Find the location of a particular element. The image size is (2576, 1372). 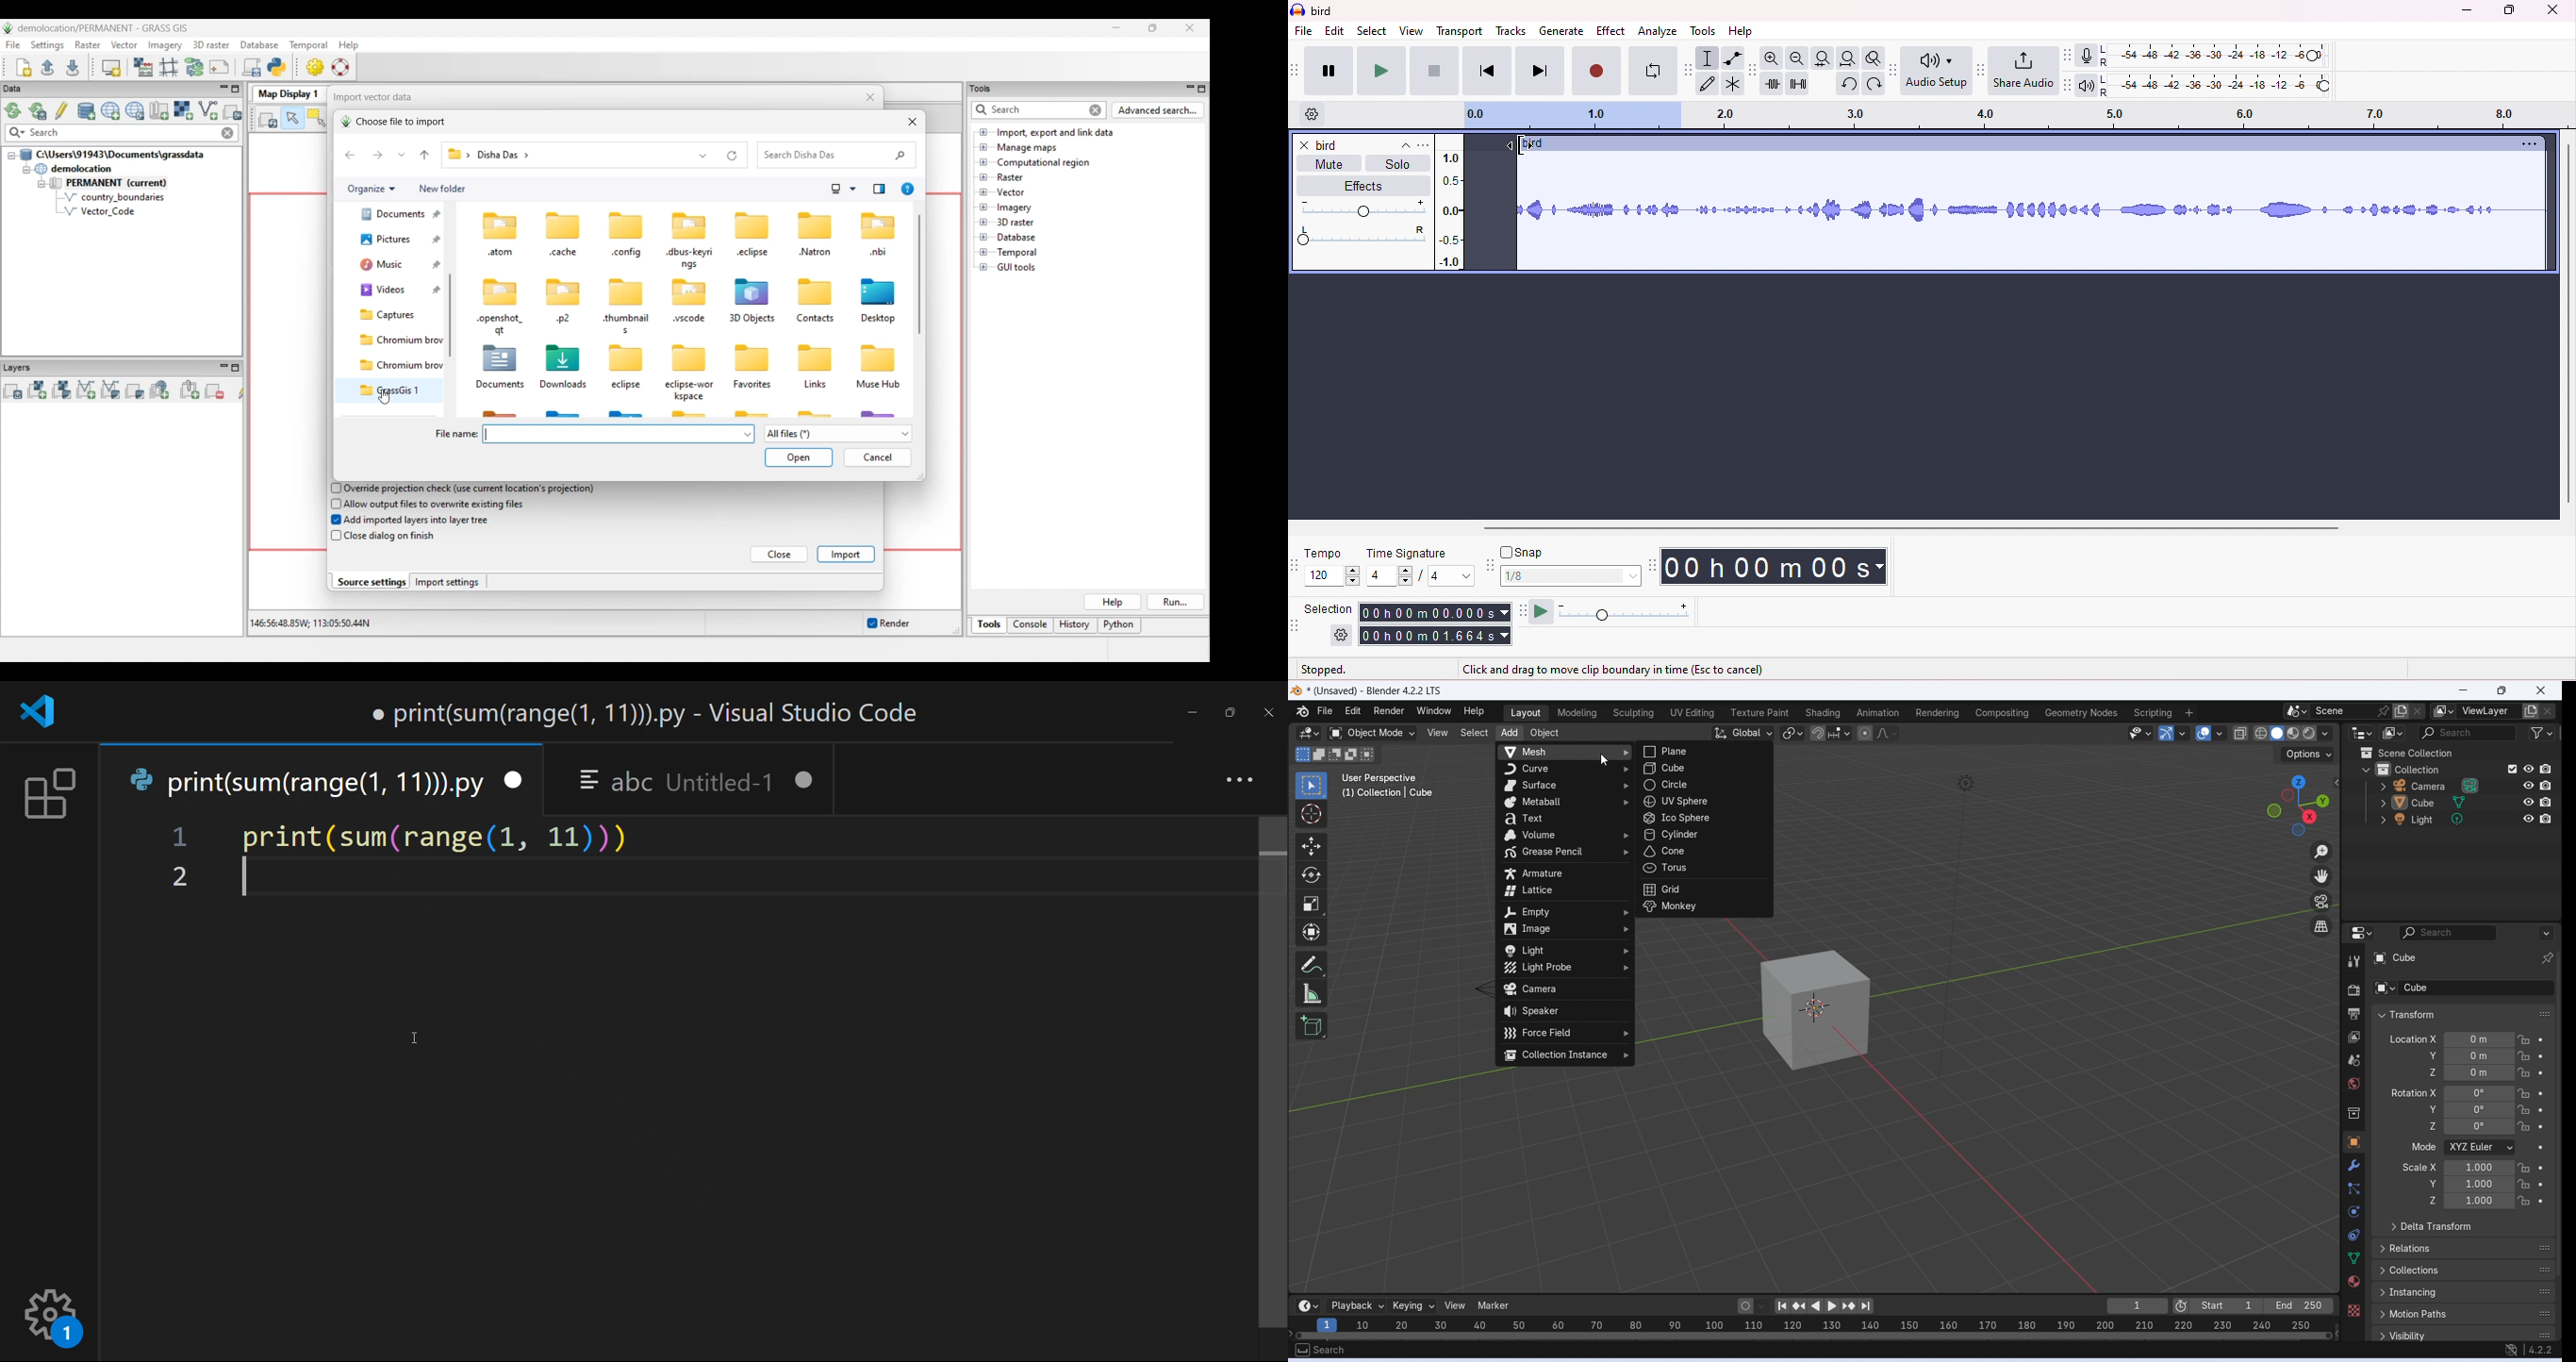

data is located at coordinates (2354, 1257).